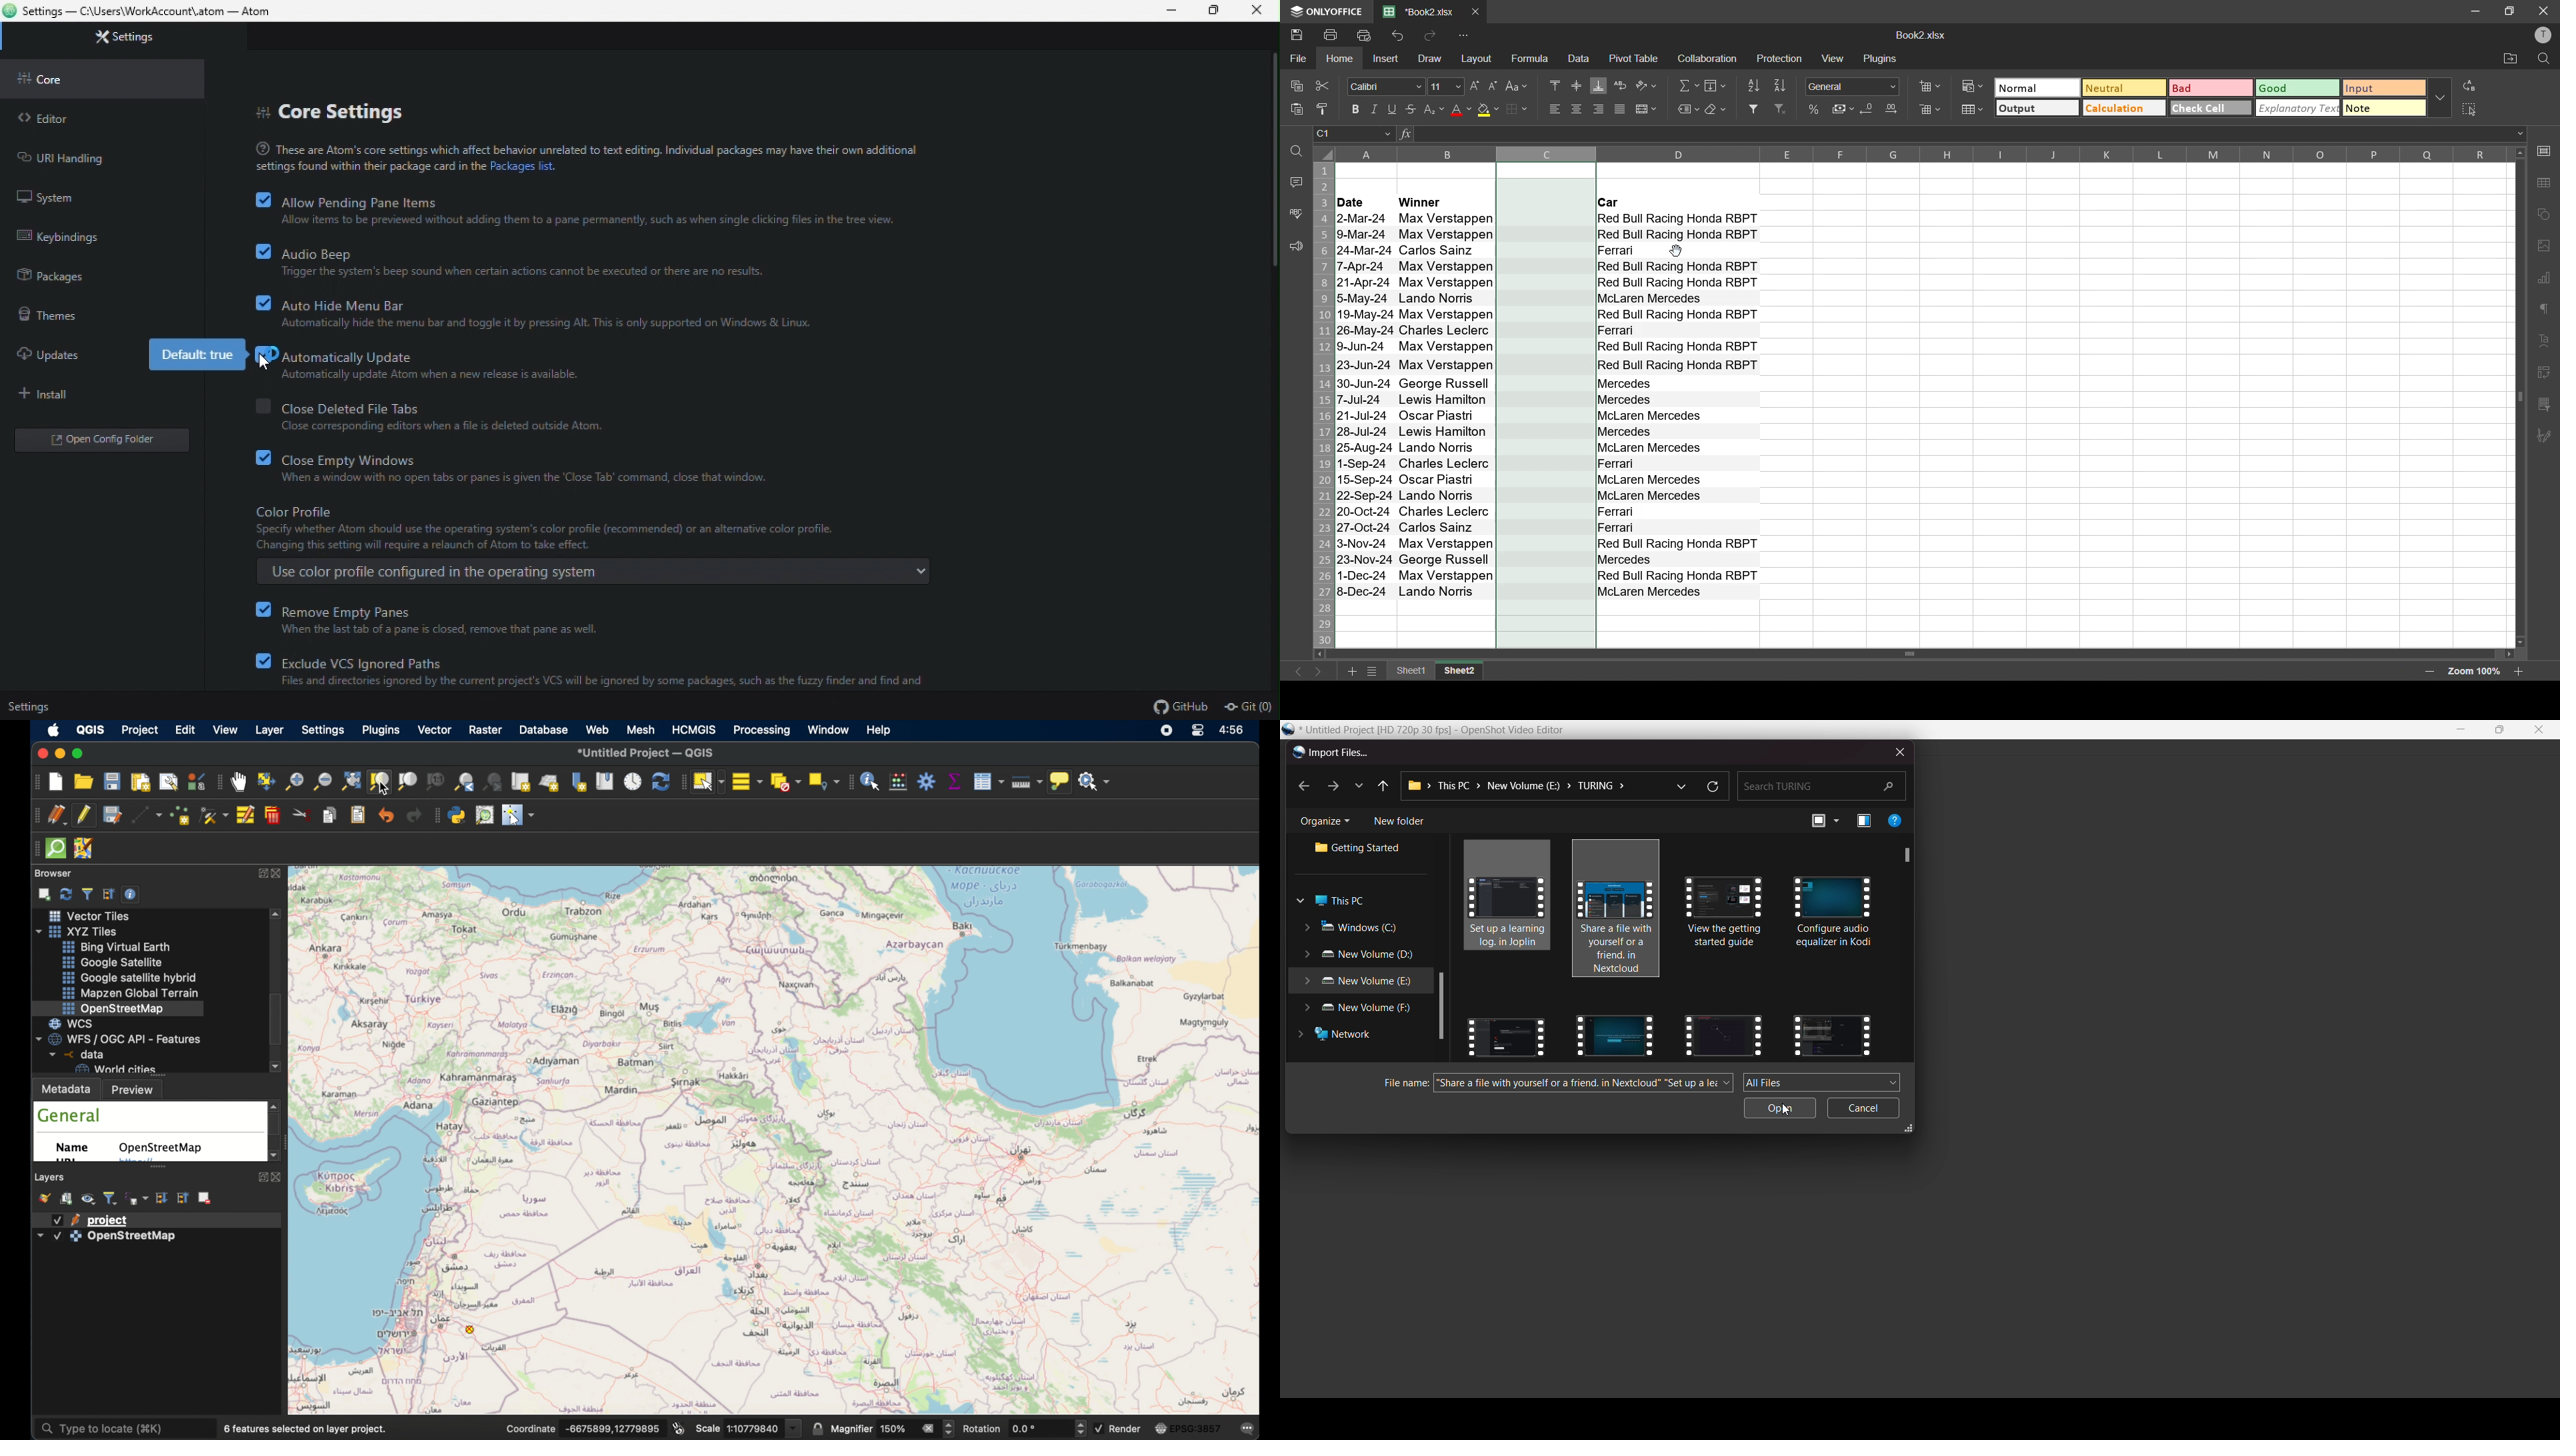  I want to click on italic, so click(1375, 110).